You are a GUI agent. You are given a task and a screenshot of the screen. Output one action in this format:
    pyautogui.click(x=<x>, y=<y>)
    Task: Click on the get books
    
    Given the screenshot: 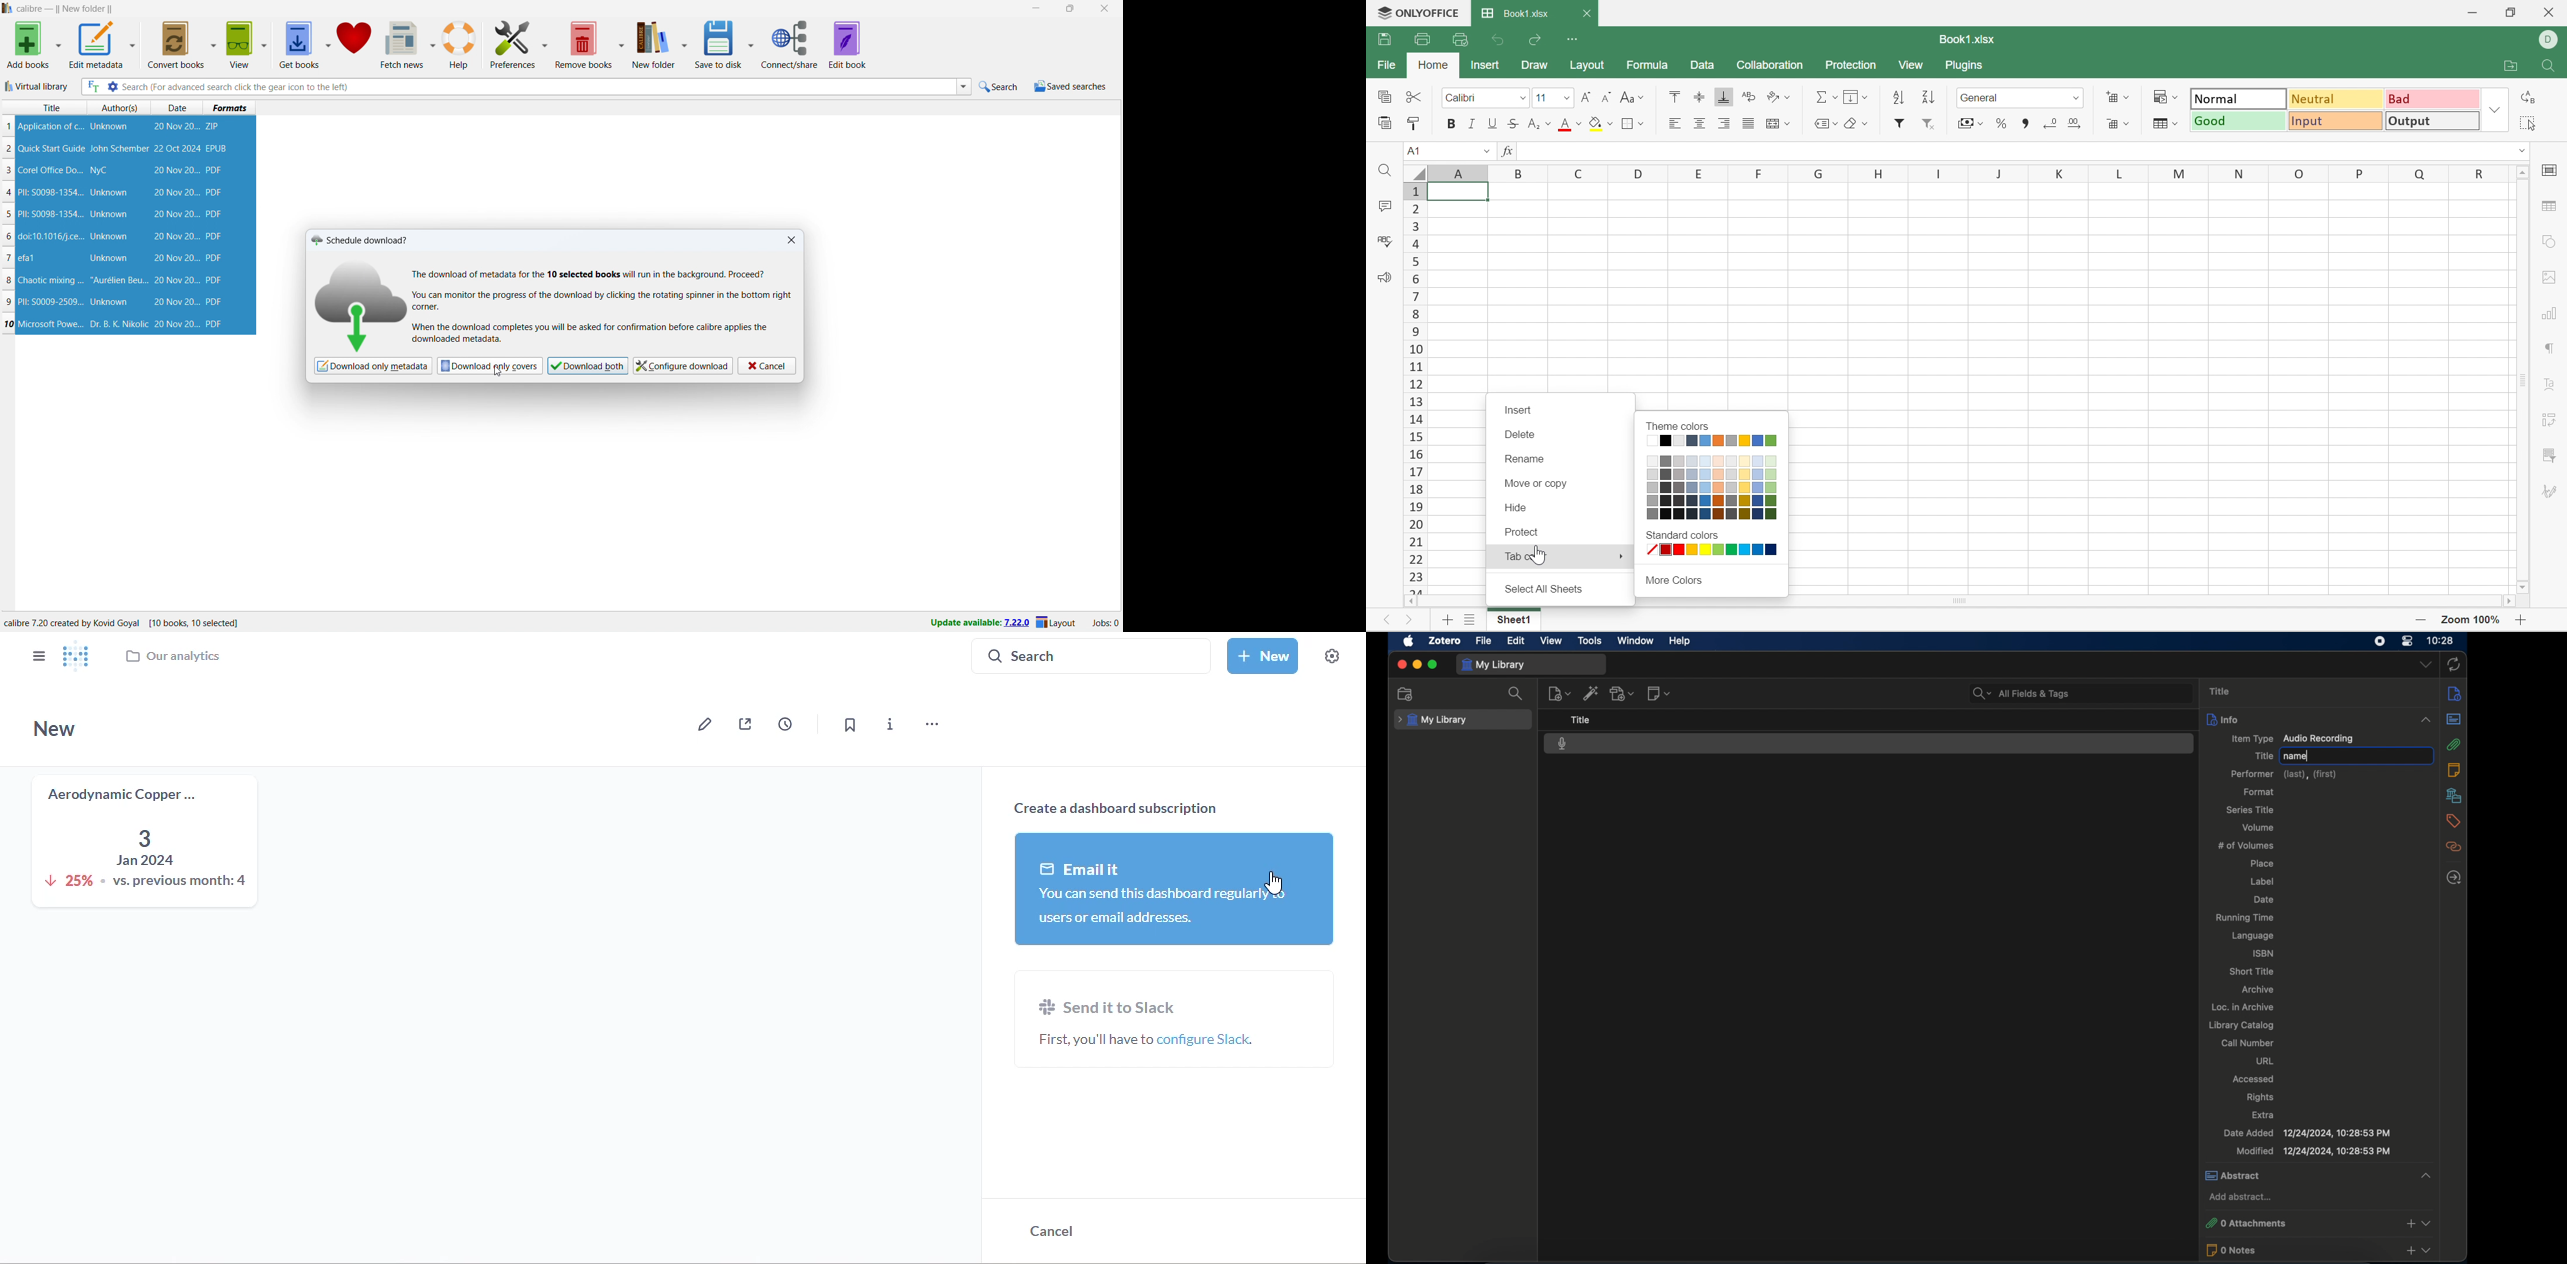 What is the action you would take?
    pyautogui.click(x=300, y=44)
    